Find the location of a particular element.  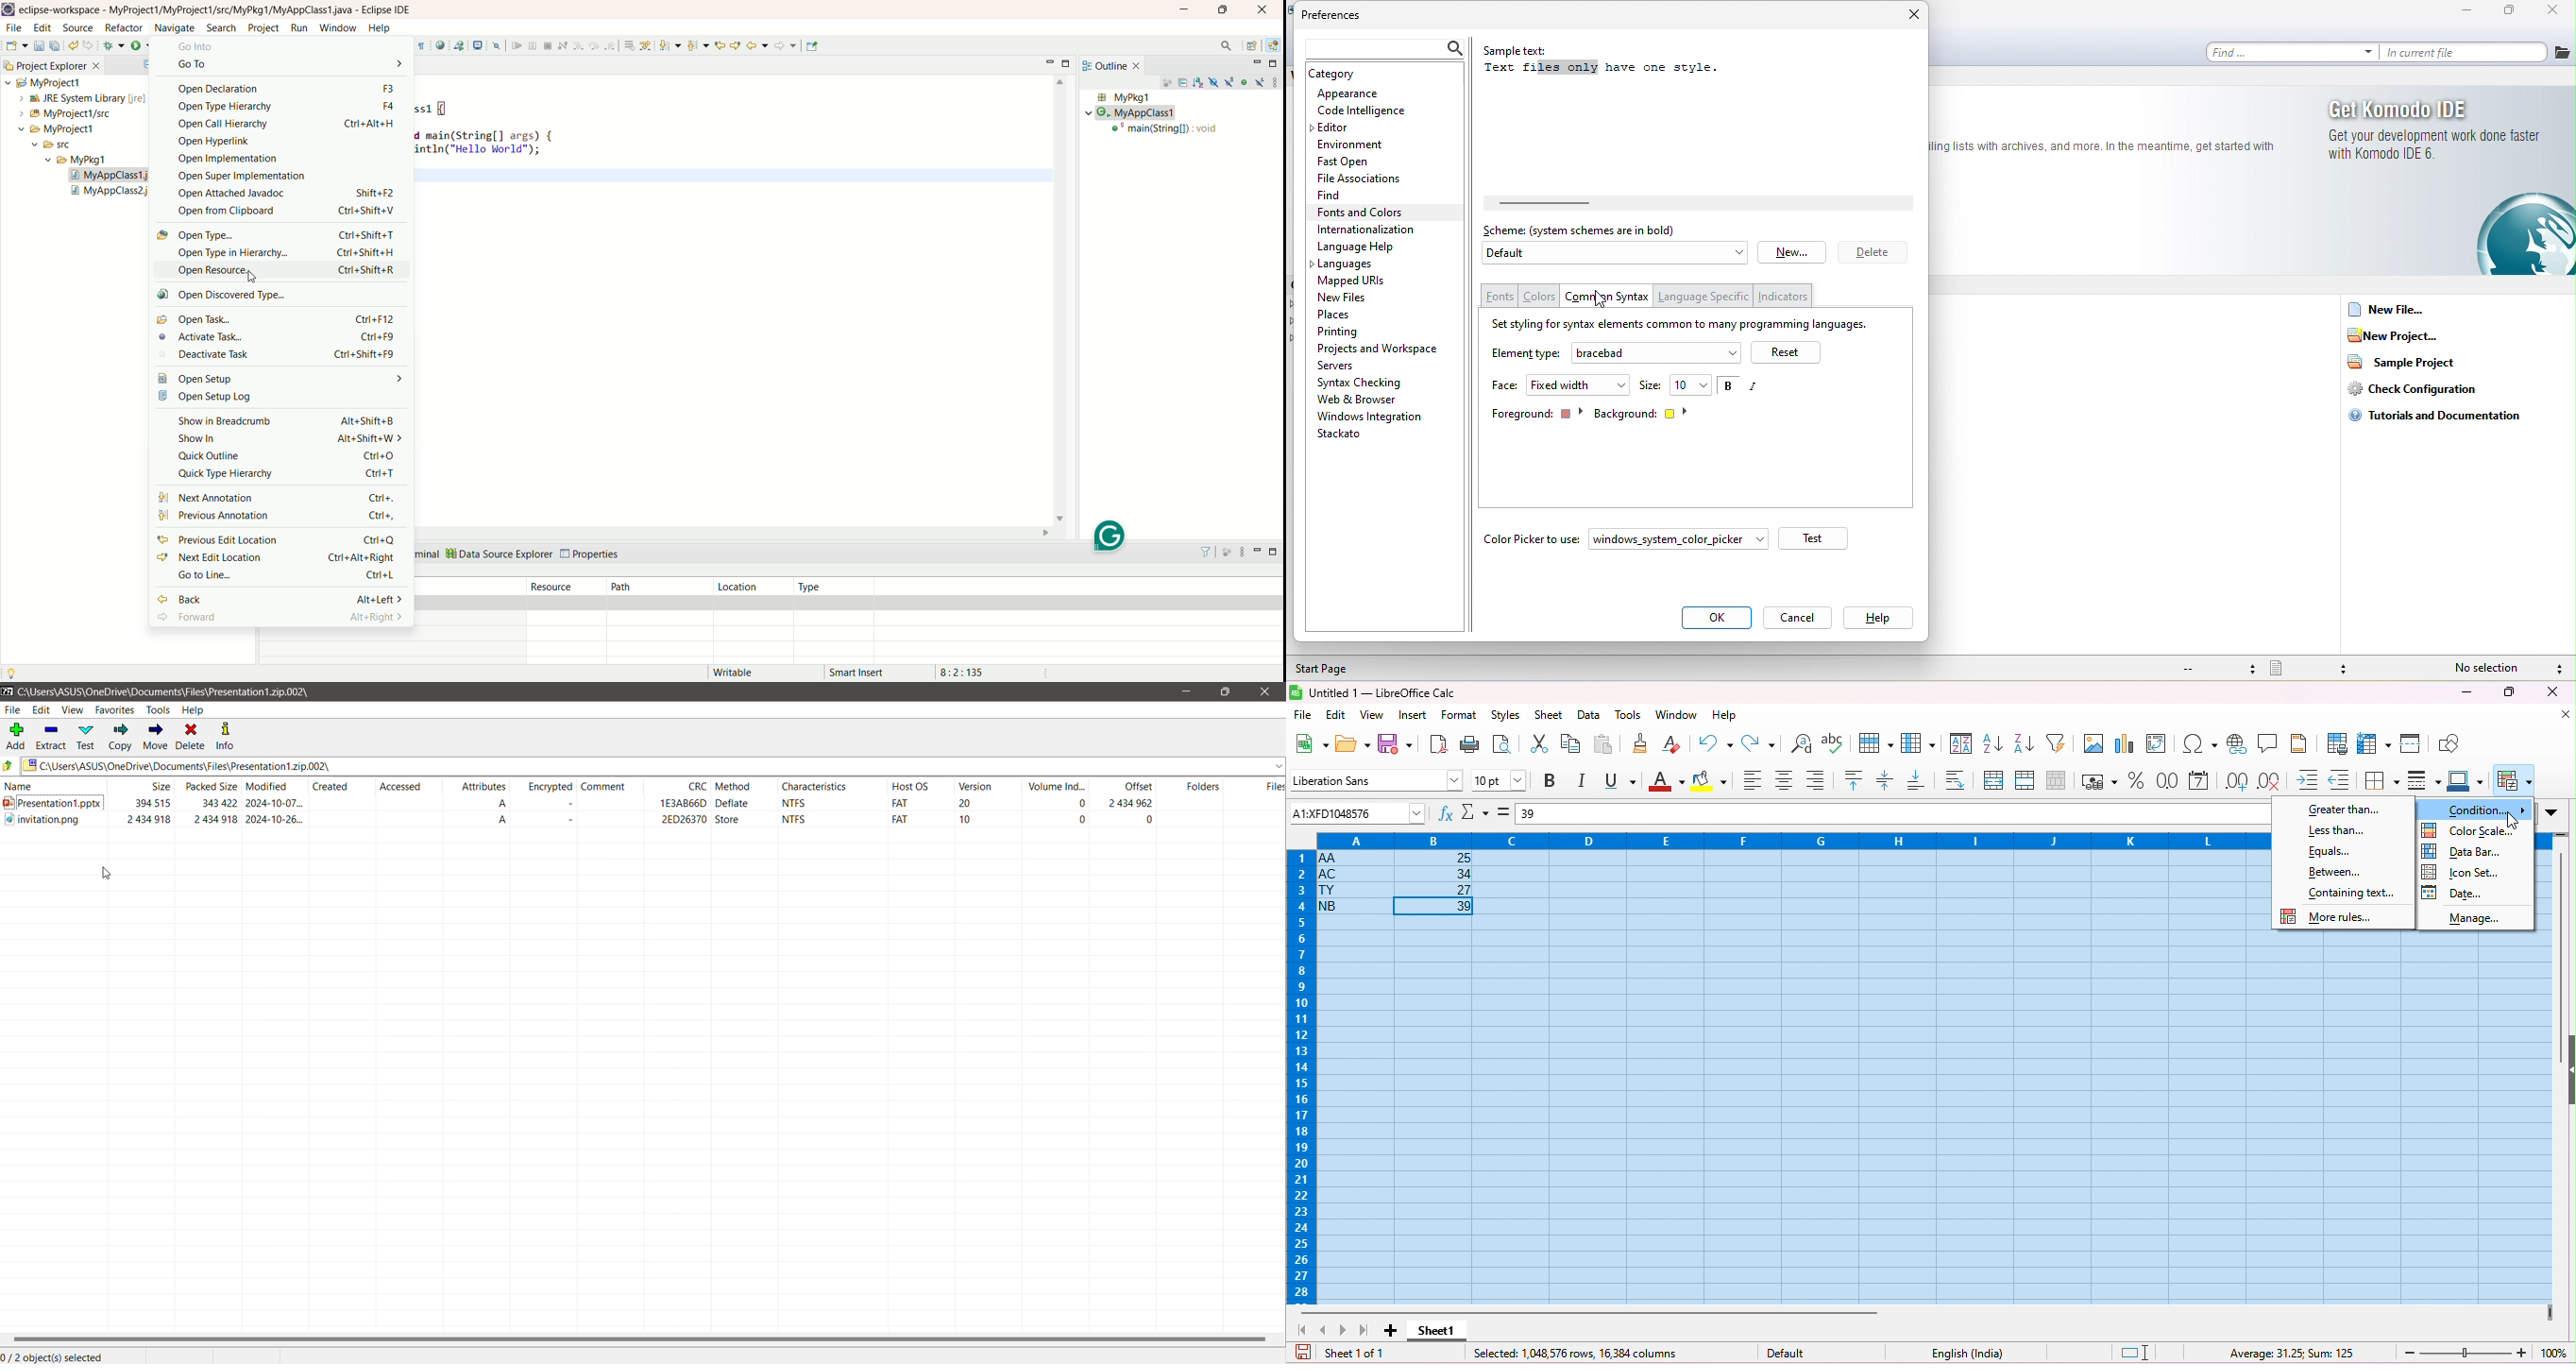

undo is located at coordinates (1717, 742).